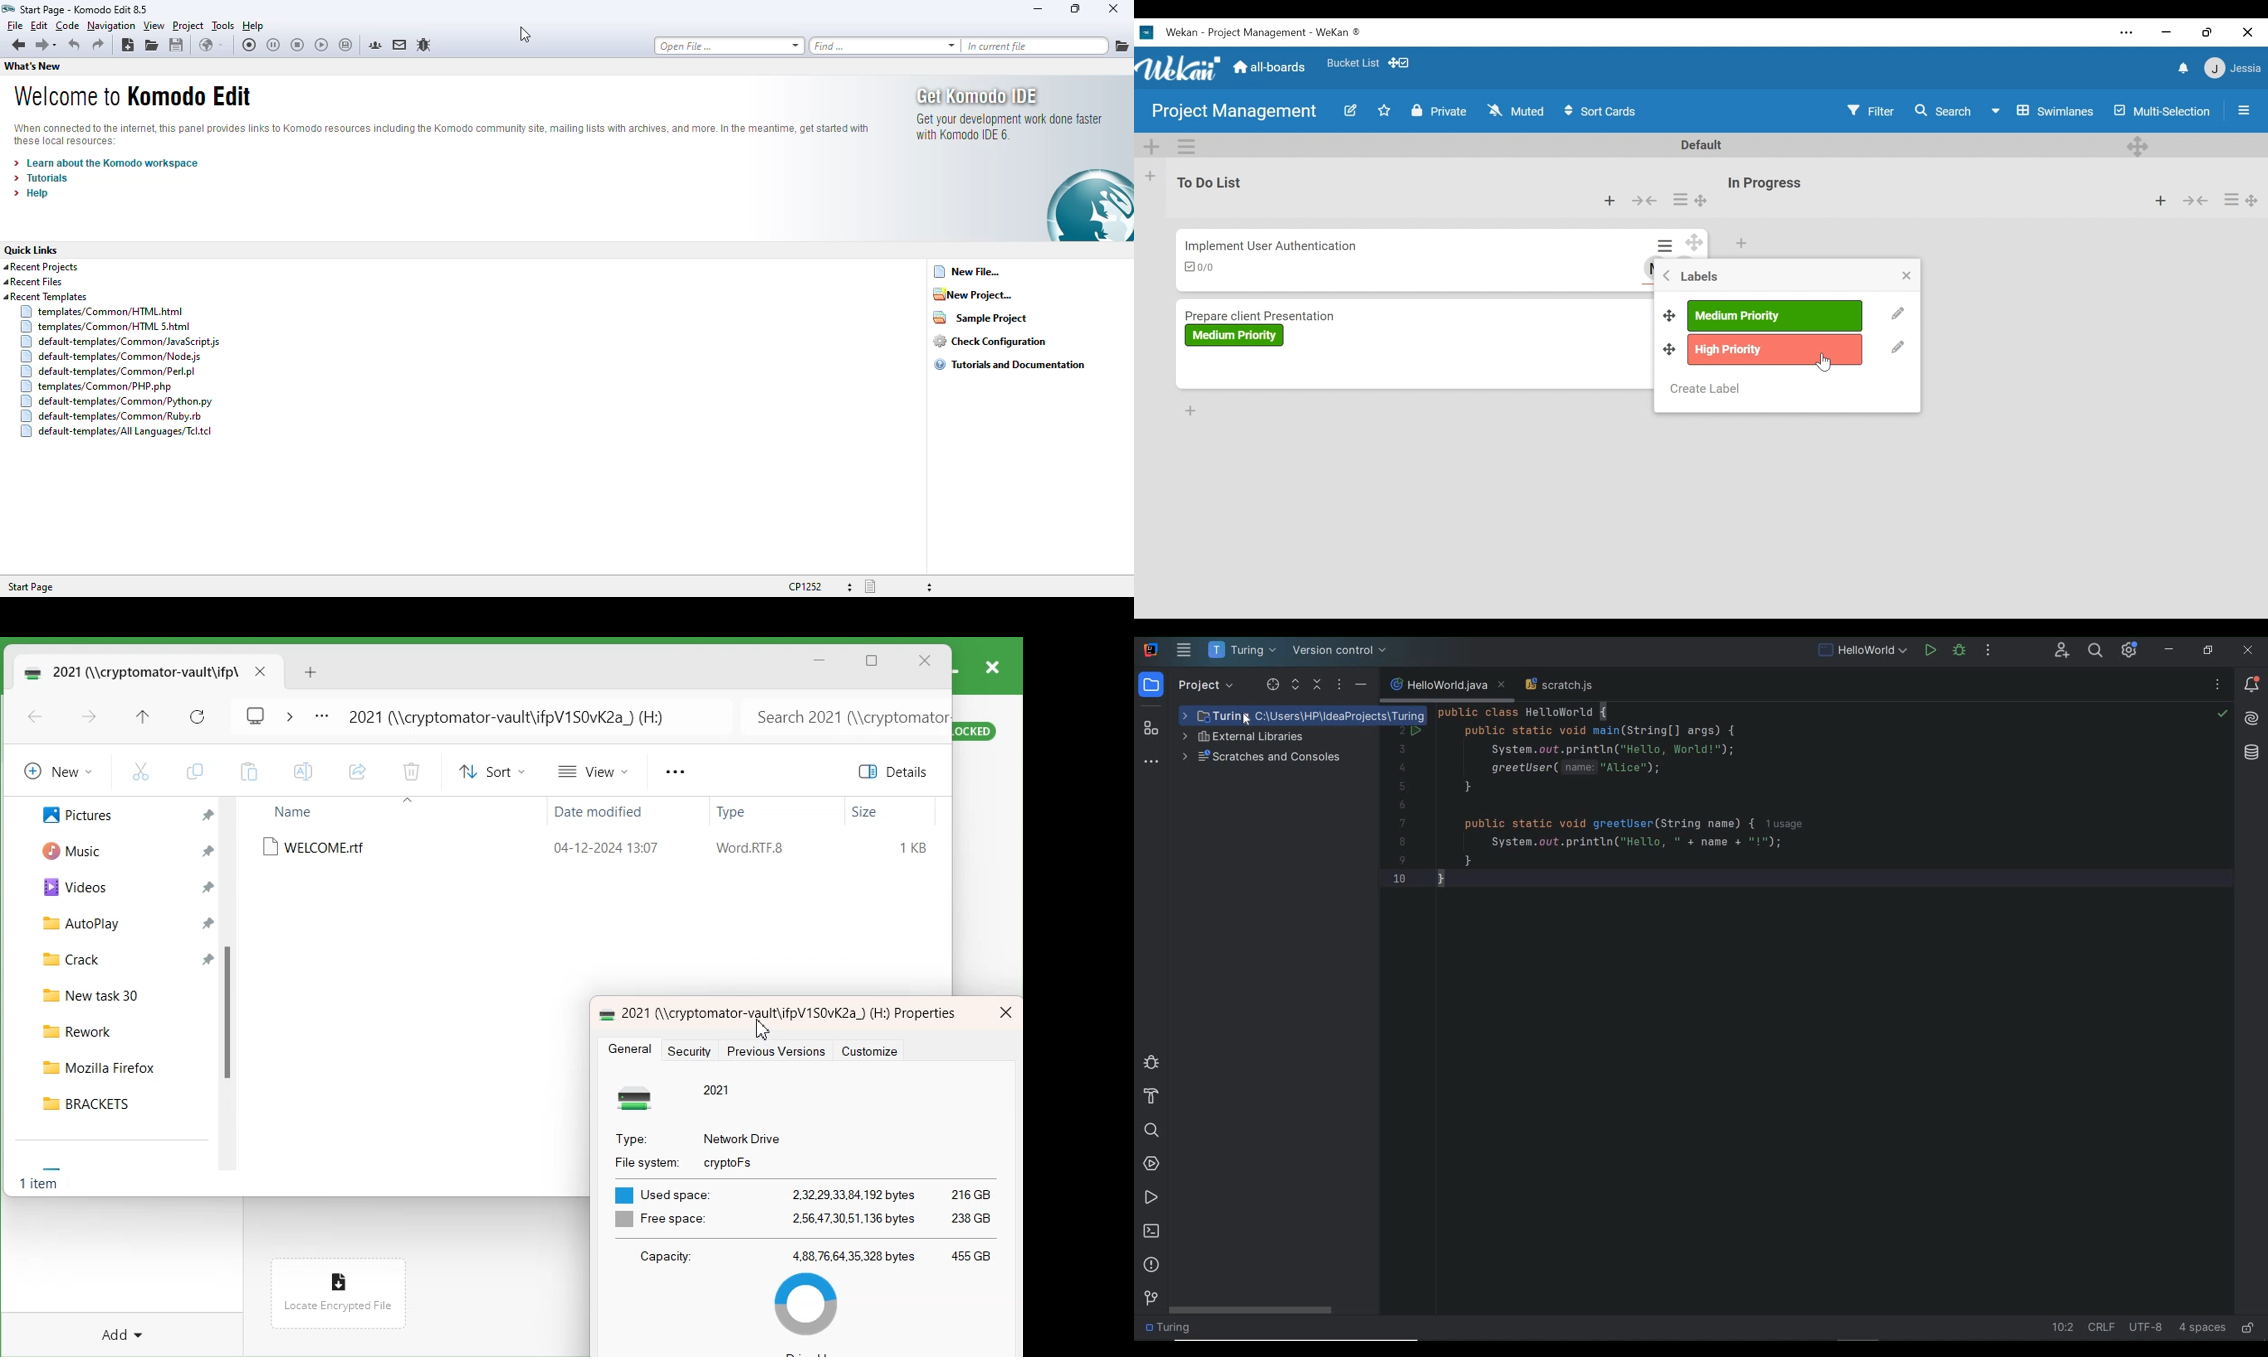  What do you see at coordinates (1235, 113) in the screenshot?
I see `Board Name` at bounding box center [1235, 113].